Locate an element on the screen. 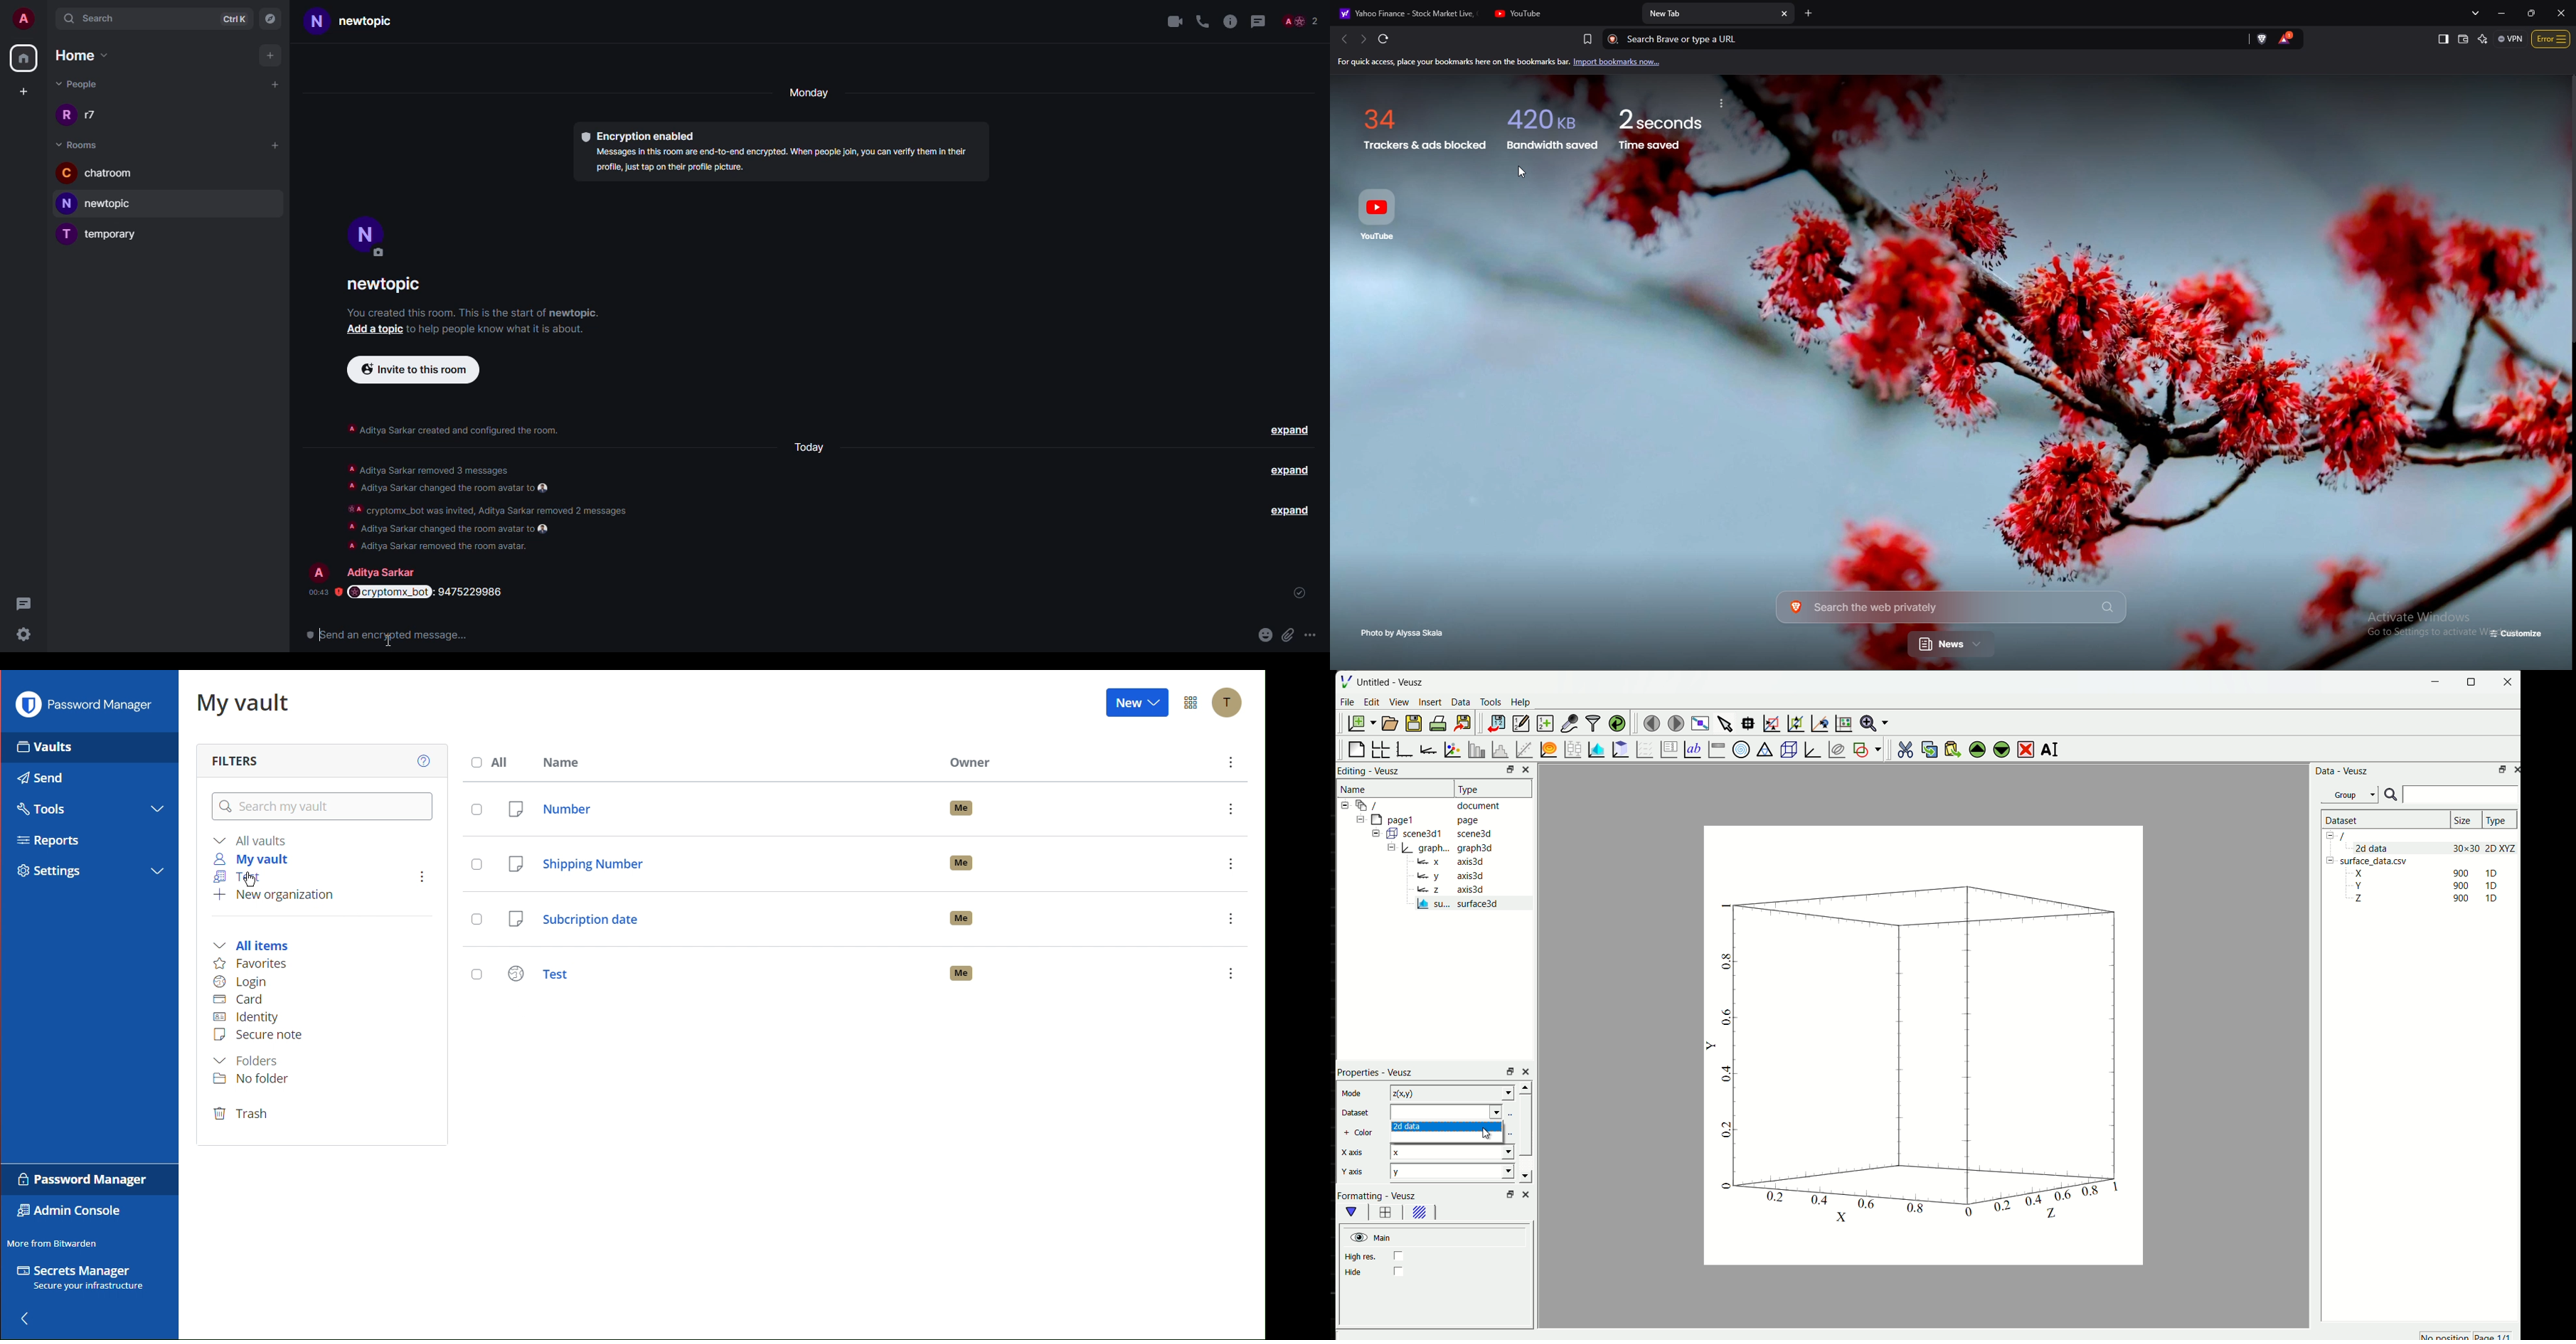 The width and height of the screenshot is (2576, 1344). Drop-down  is located at coordinates (1509, 1171).